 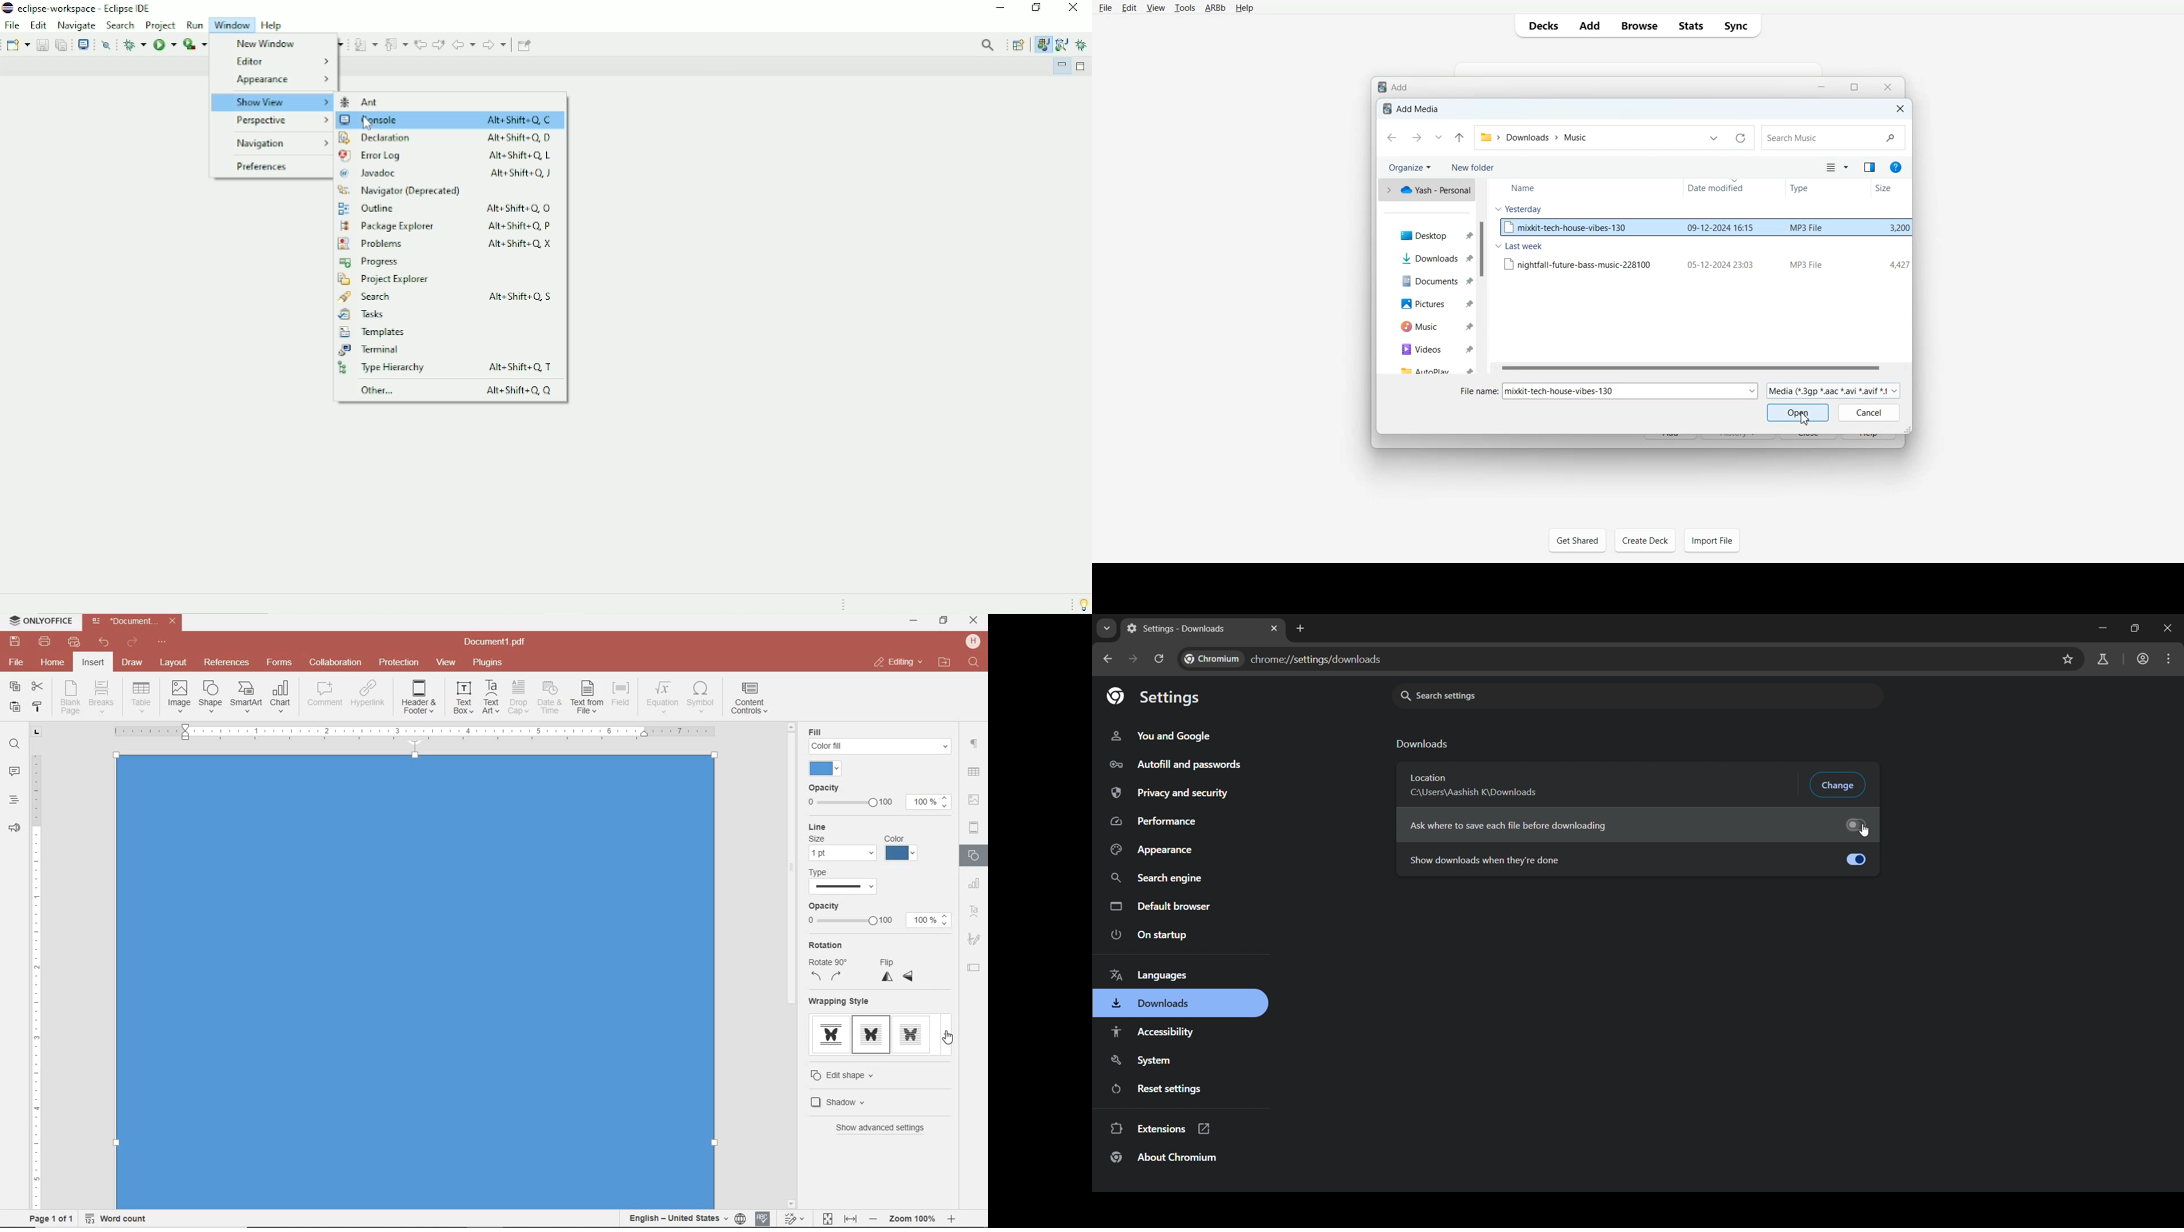 I want to click on Stats, so click(x=1690, y=26).